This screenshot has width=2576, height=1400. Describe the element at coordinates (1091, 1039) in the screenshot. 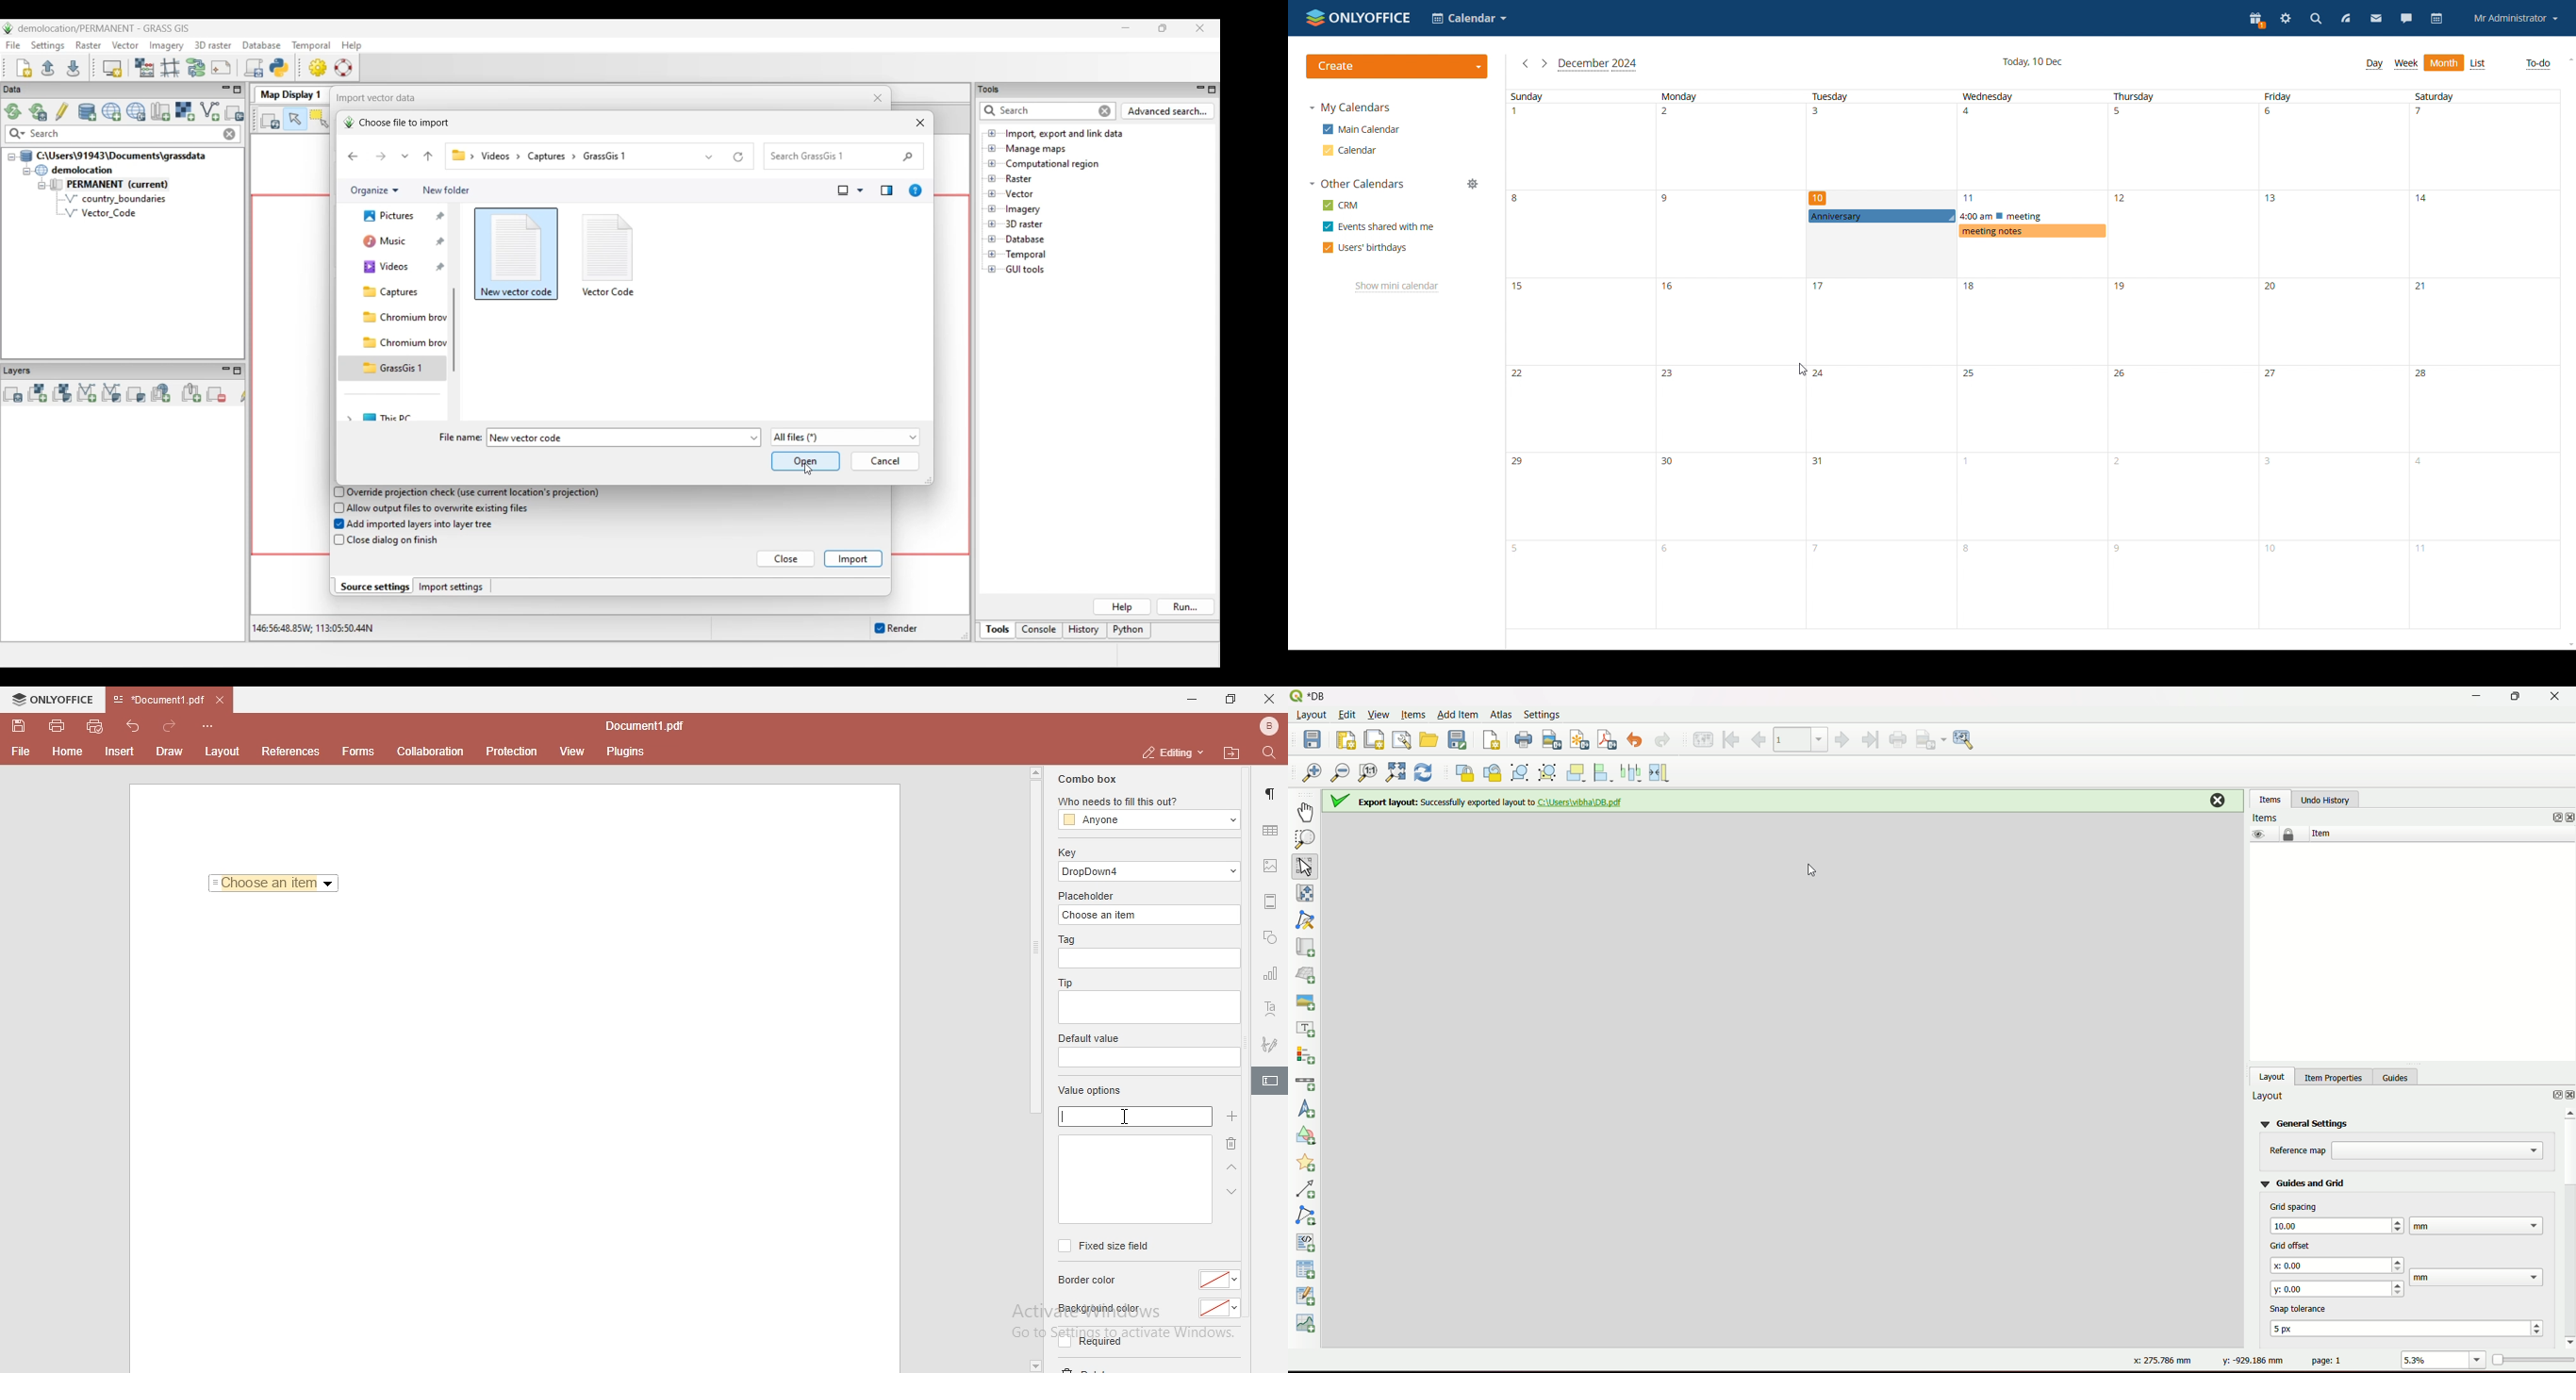

I see `default value` at that location.